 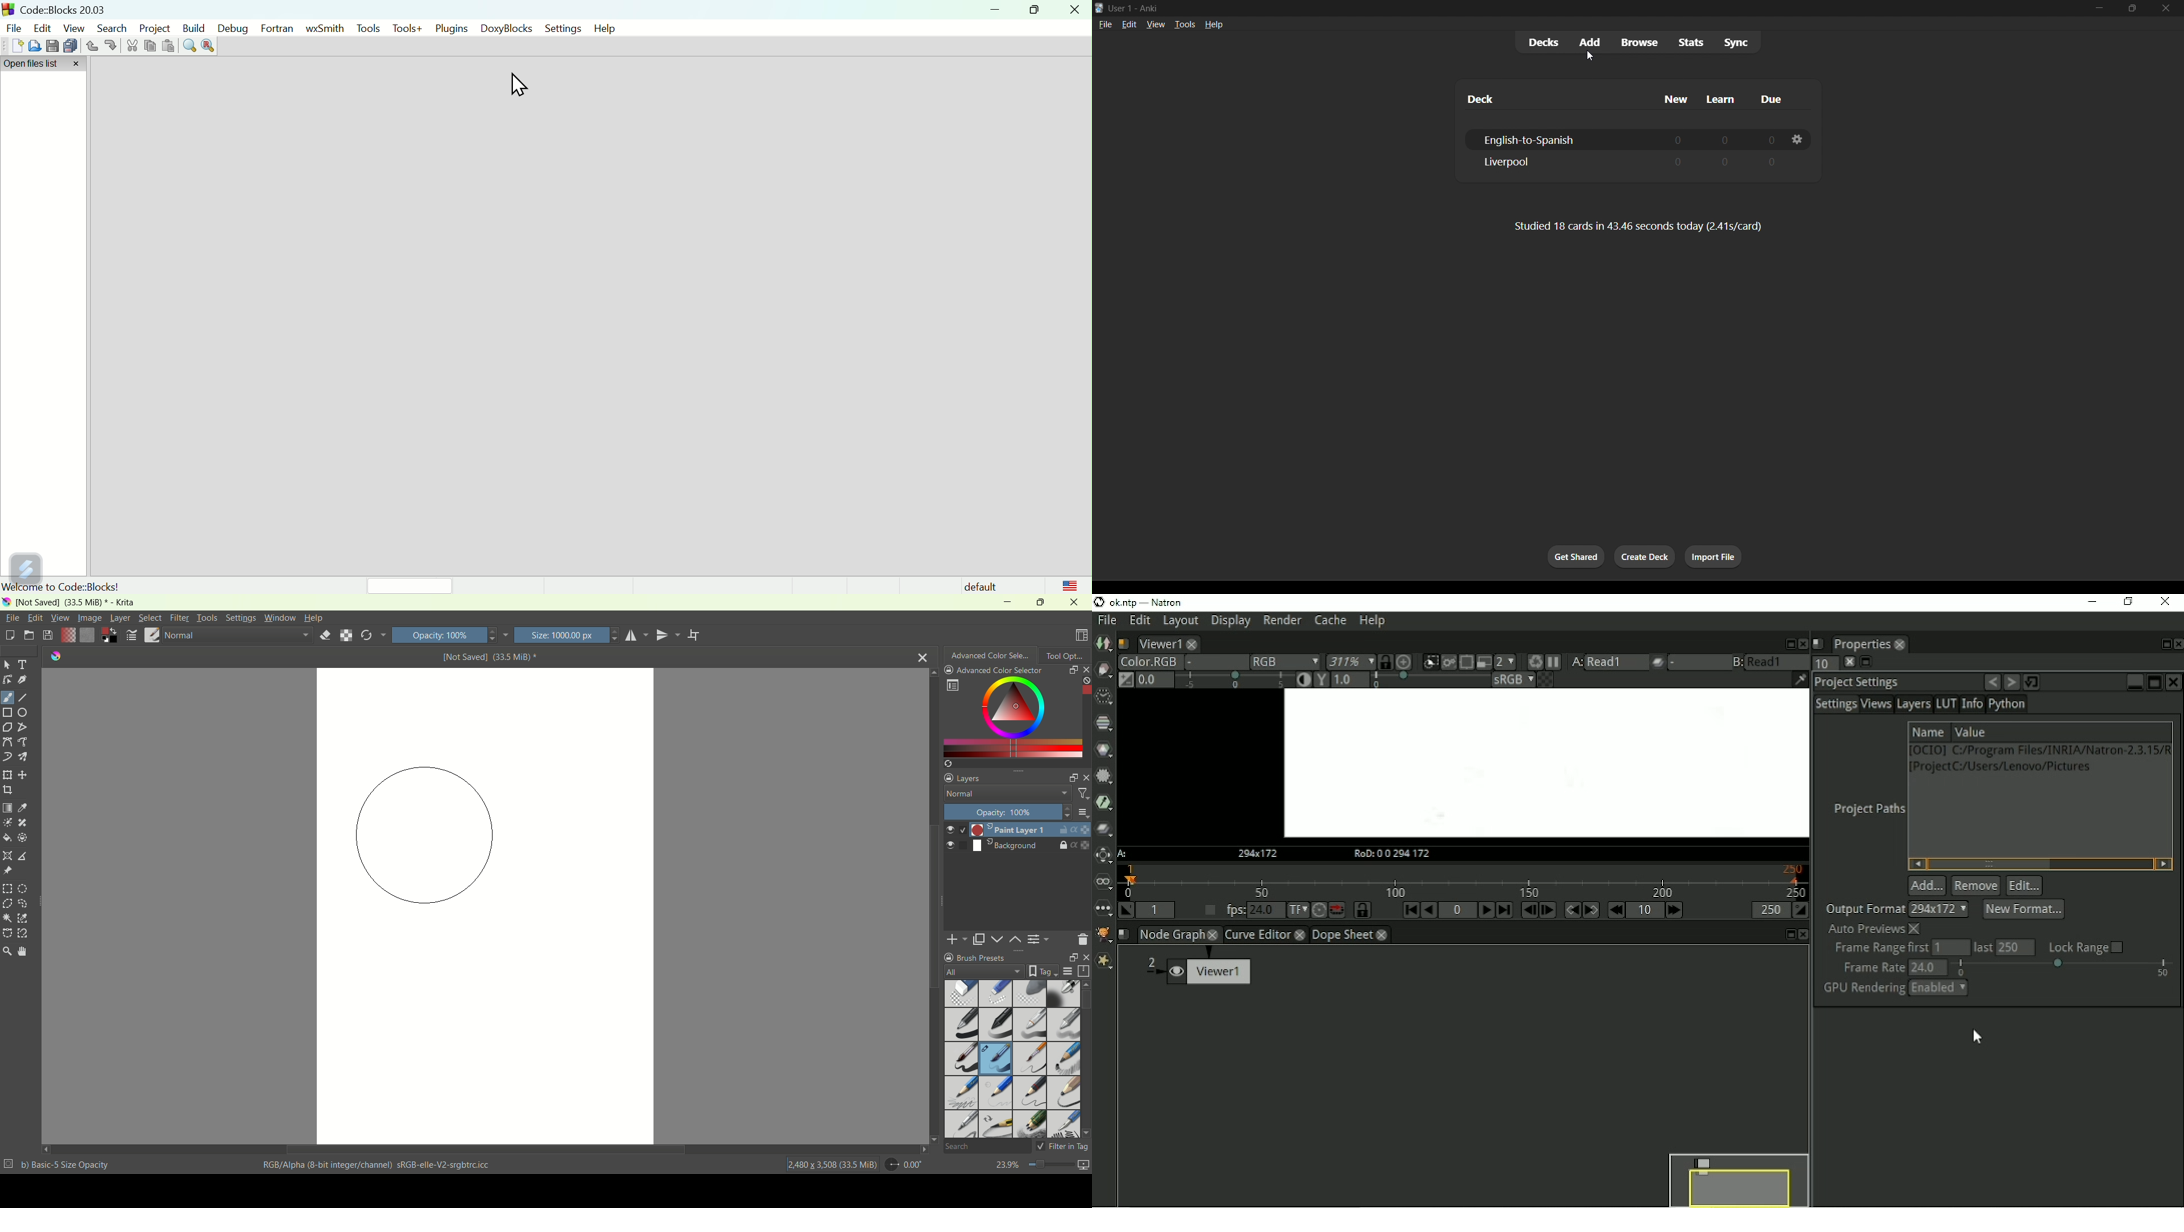 I want to click on Replace, so click(x=209, y=45).